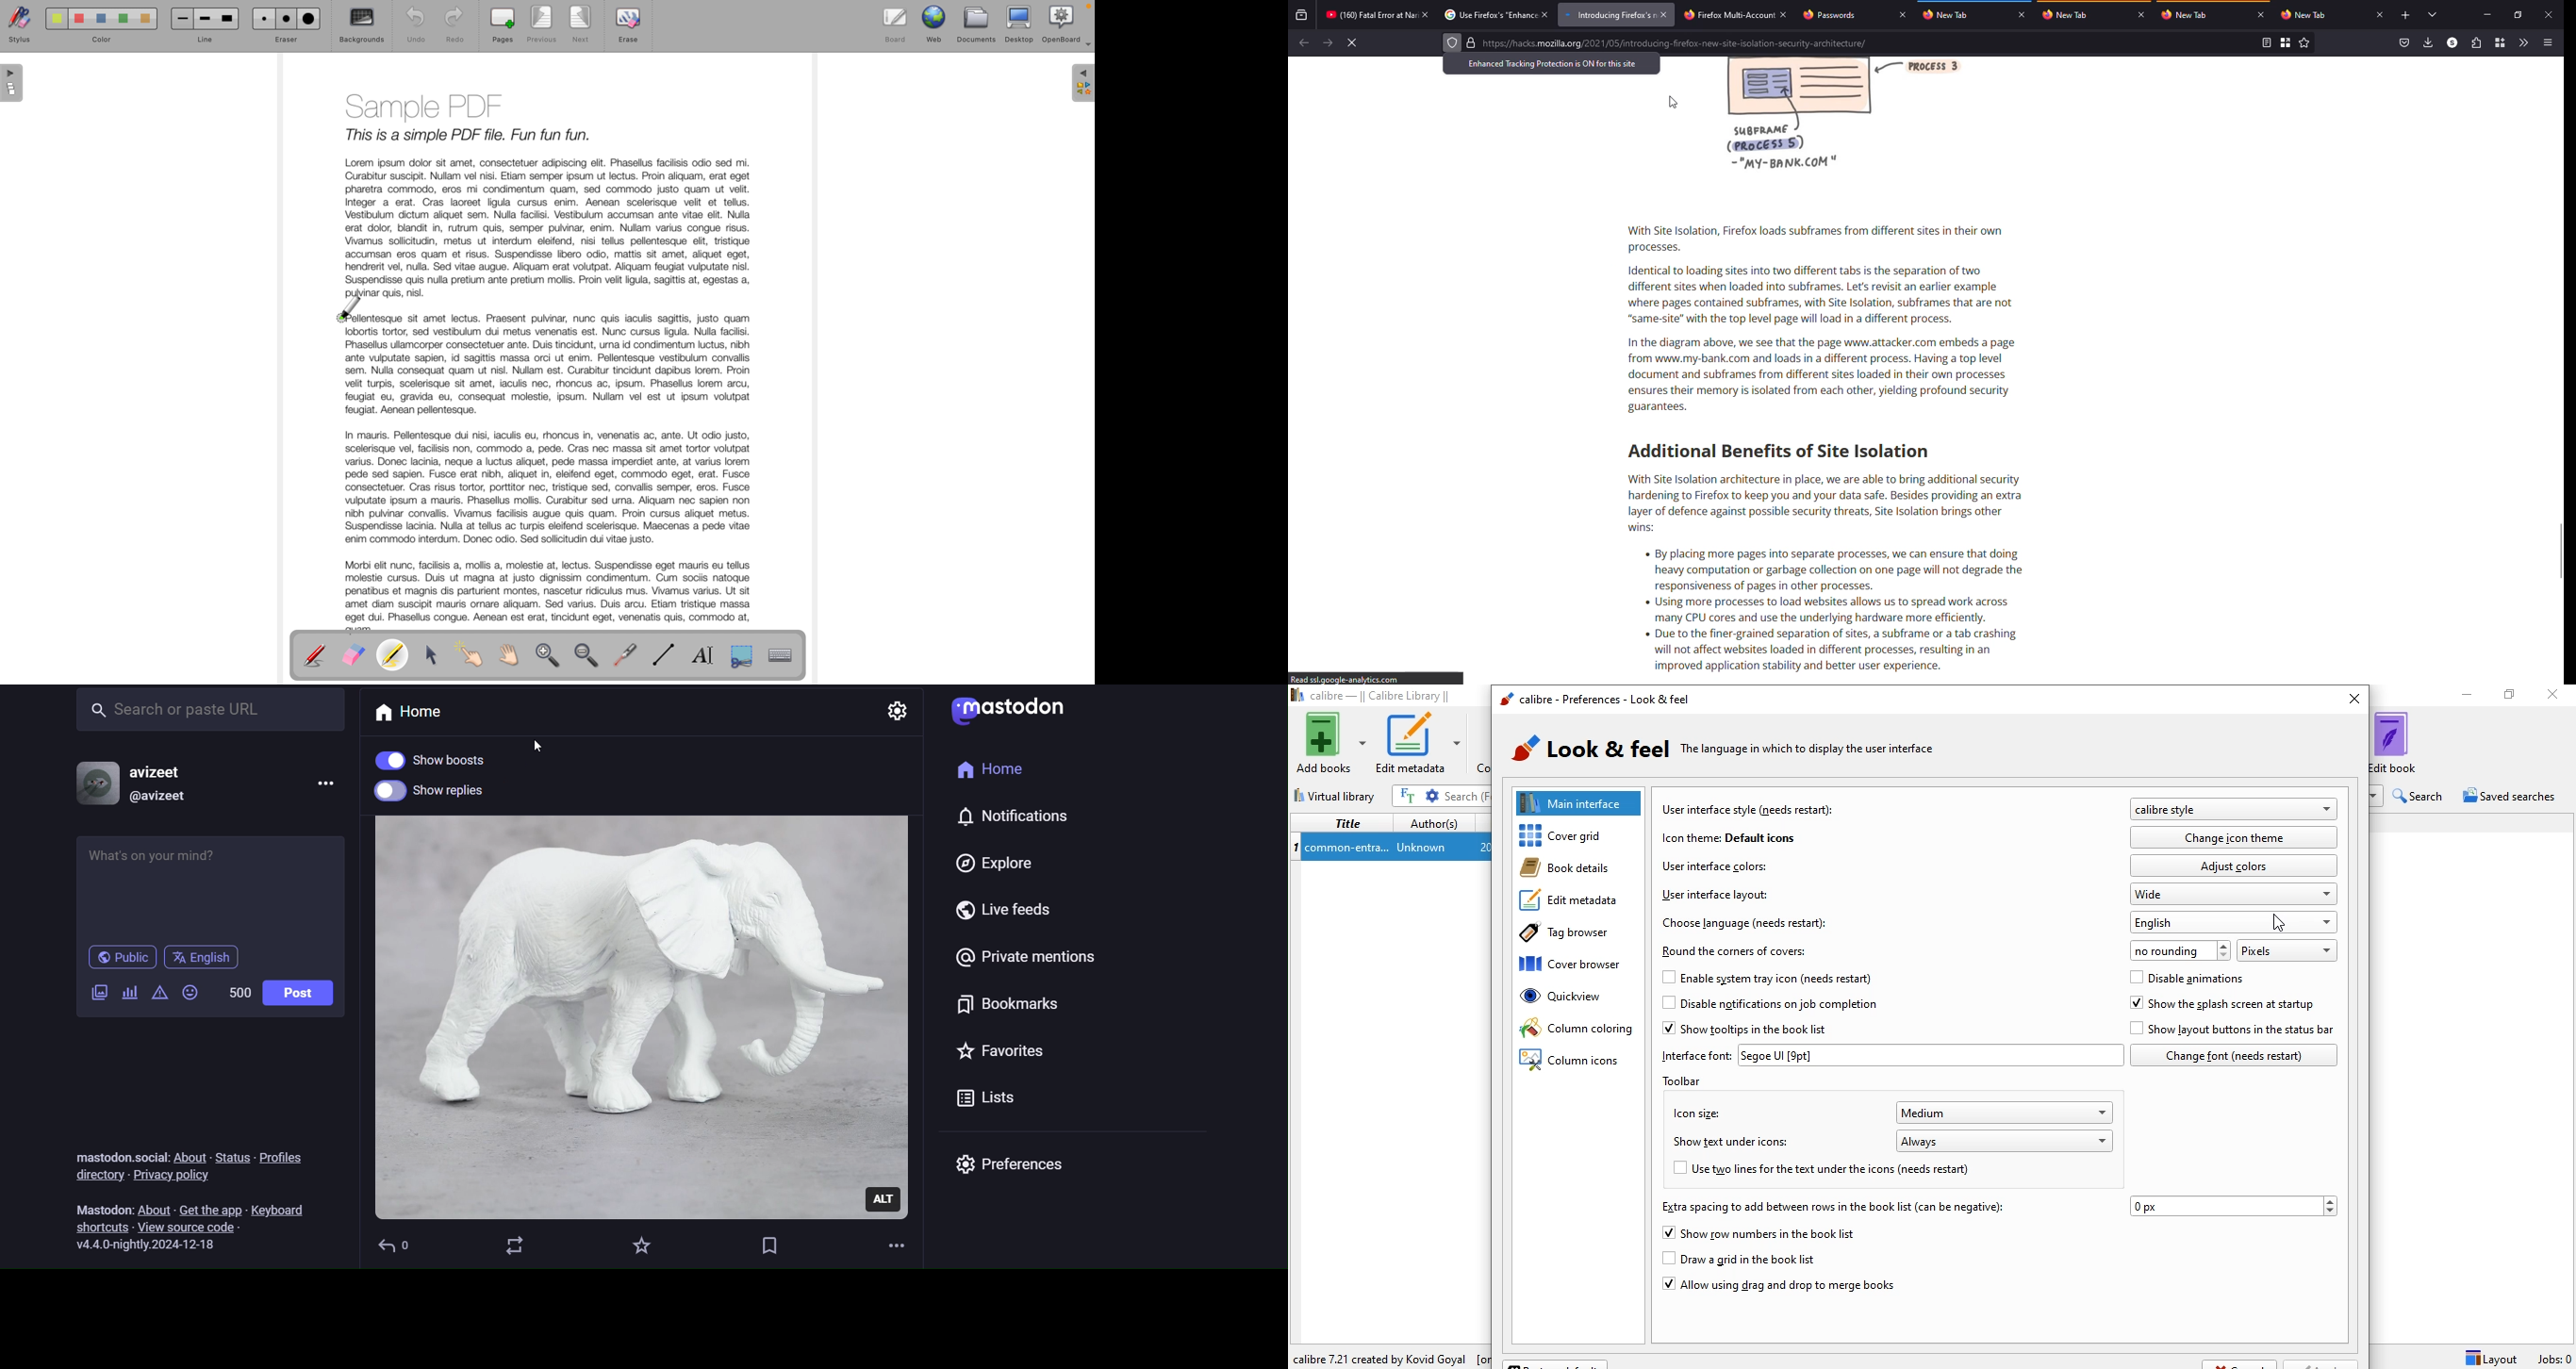 Image resolution: width=2576 pixels, height=1372 pixels. What do you see at coordinates (1023, 963) in the screenshot?
I see `private mentions` at bounding box center [1023, 963].